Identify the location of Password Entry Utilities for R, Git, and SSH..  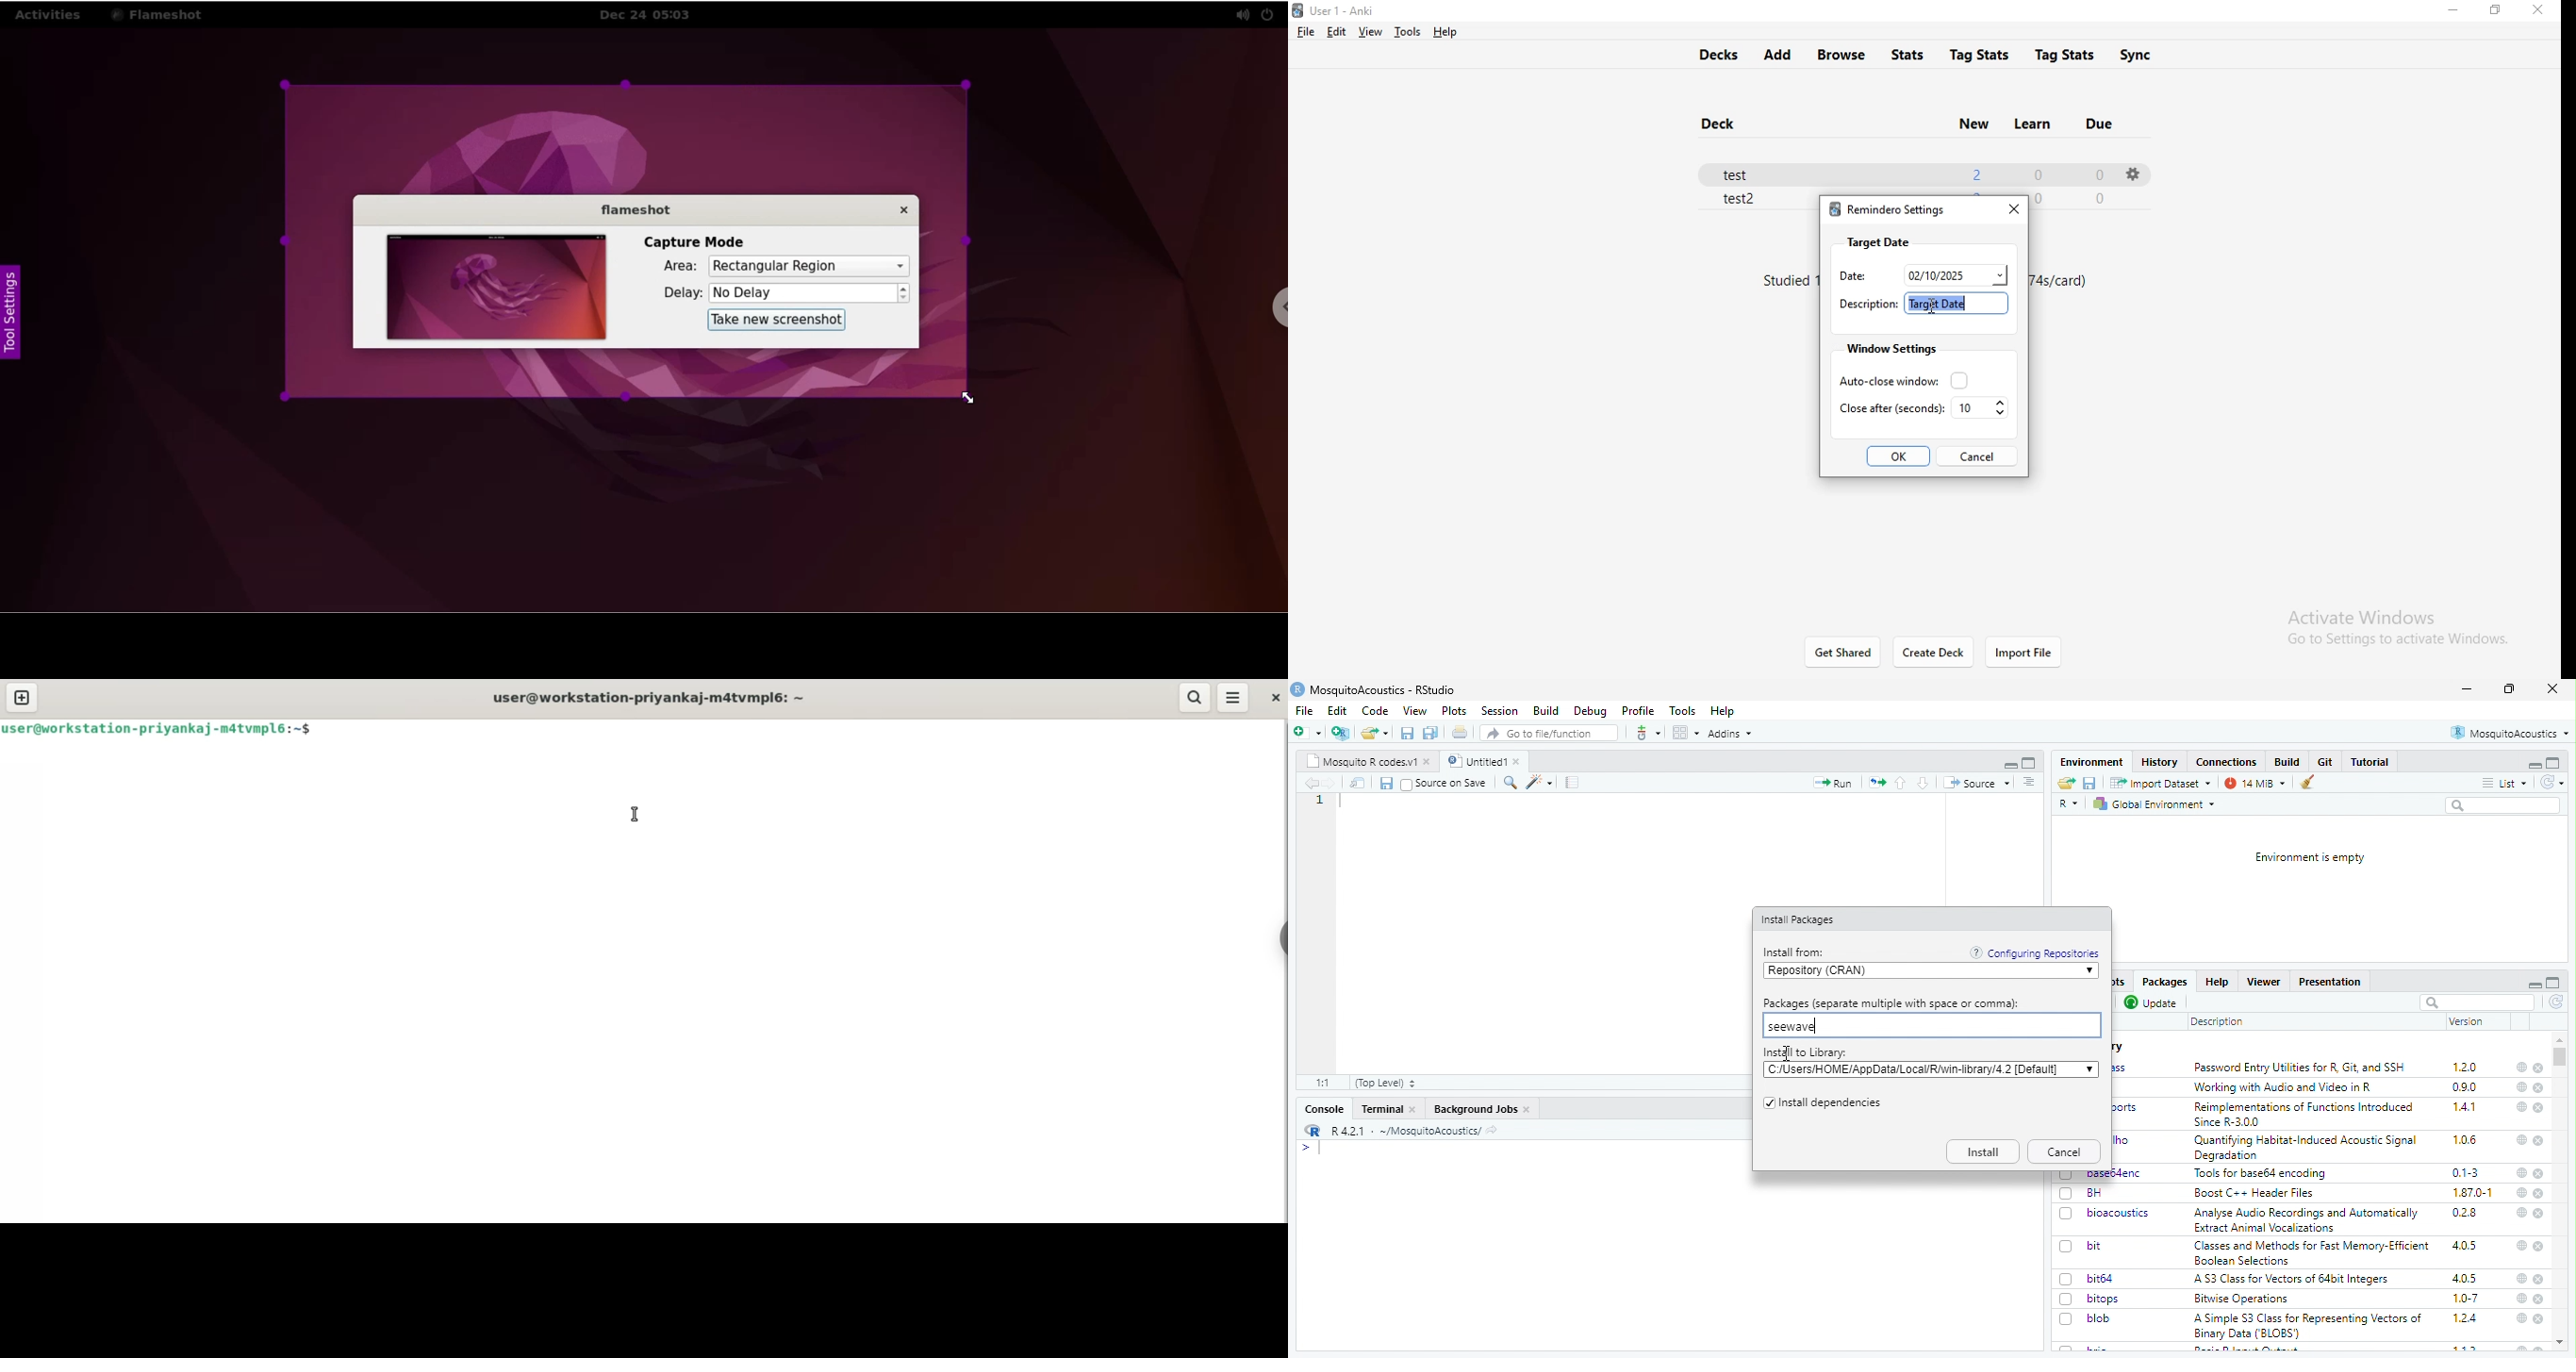
(2302, 1067).